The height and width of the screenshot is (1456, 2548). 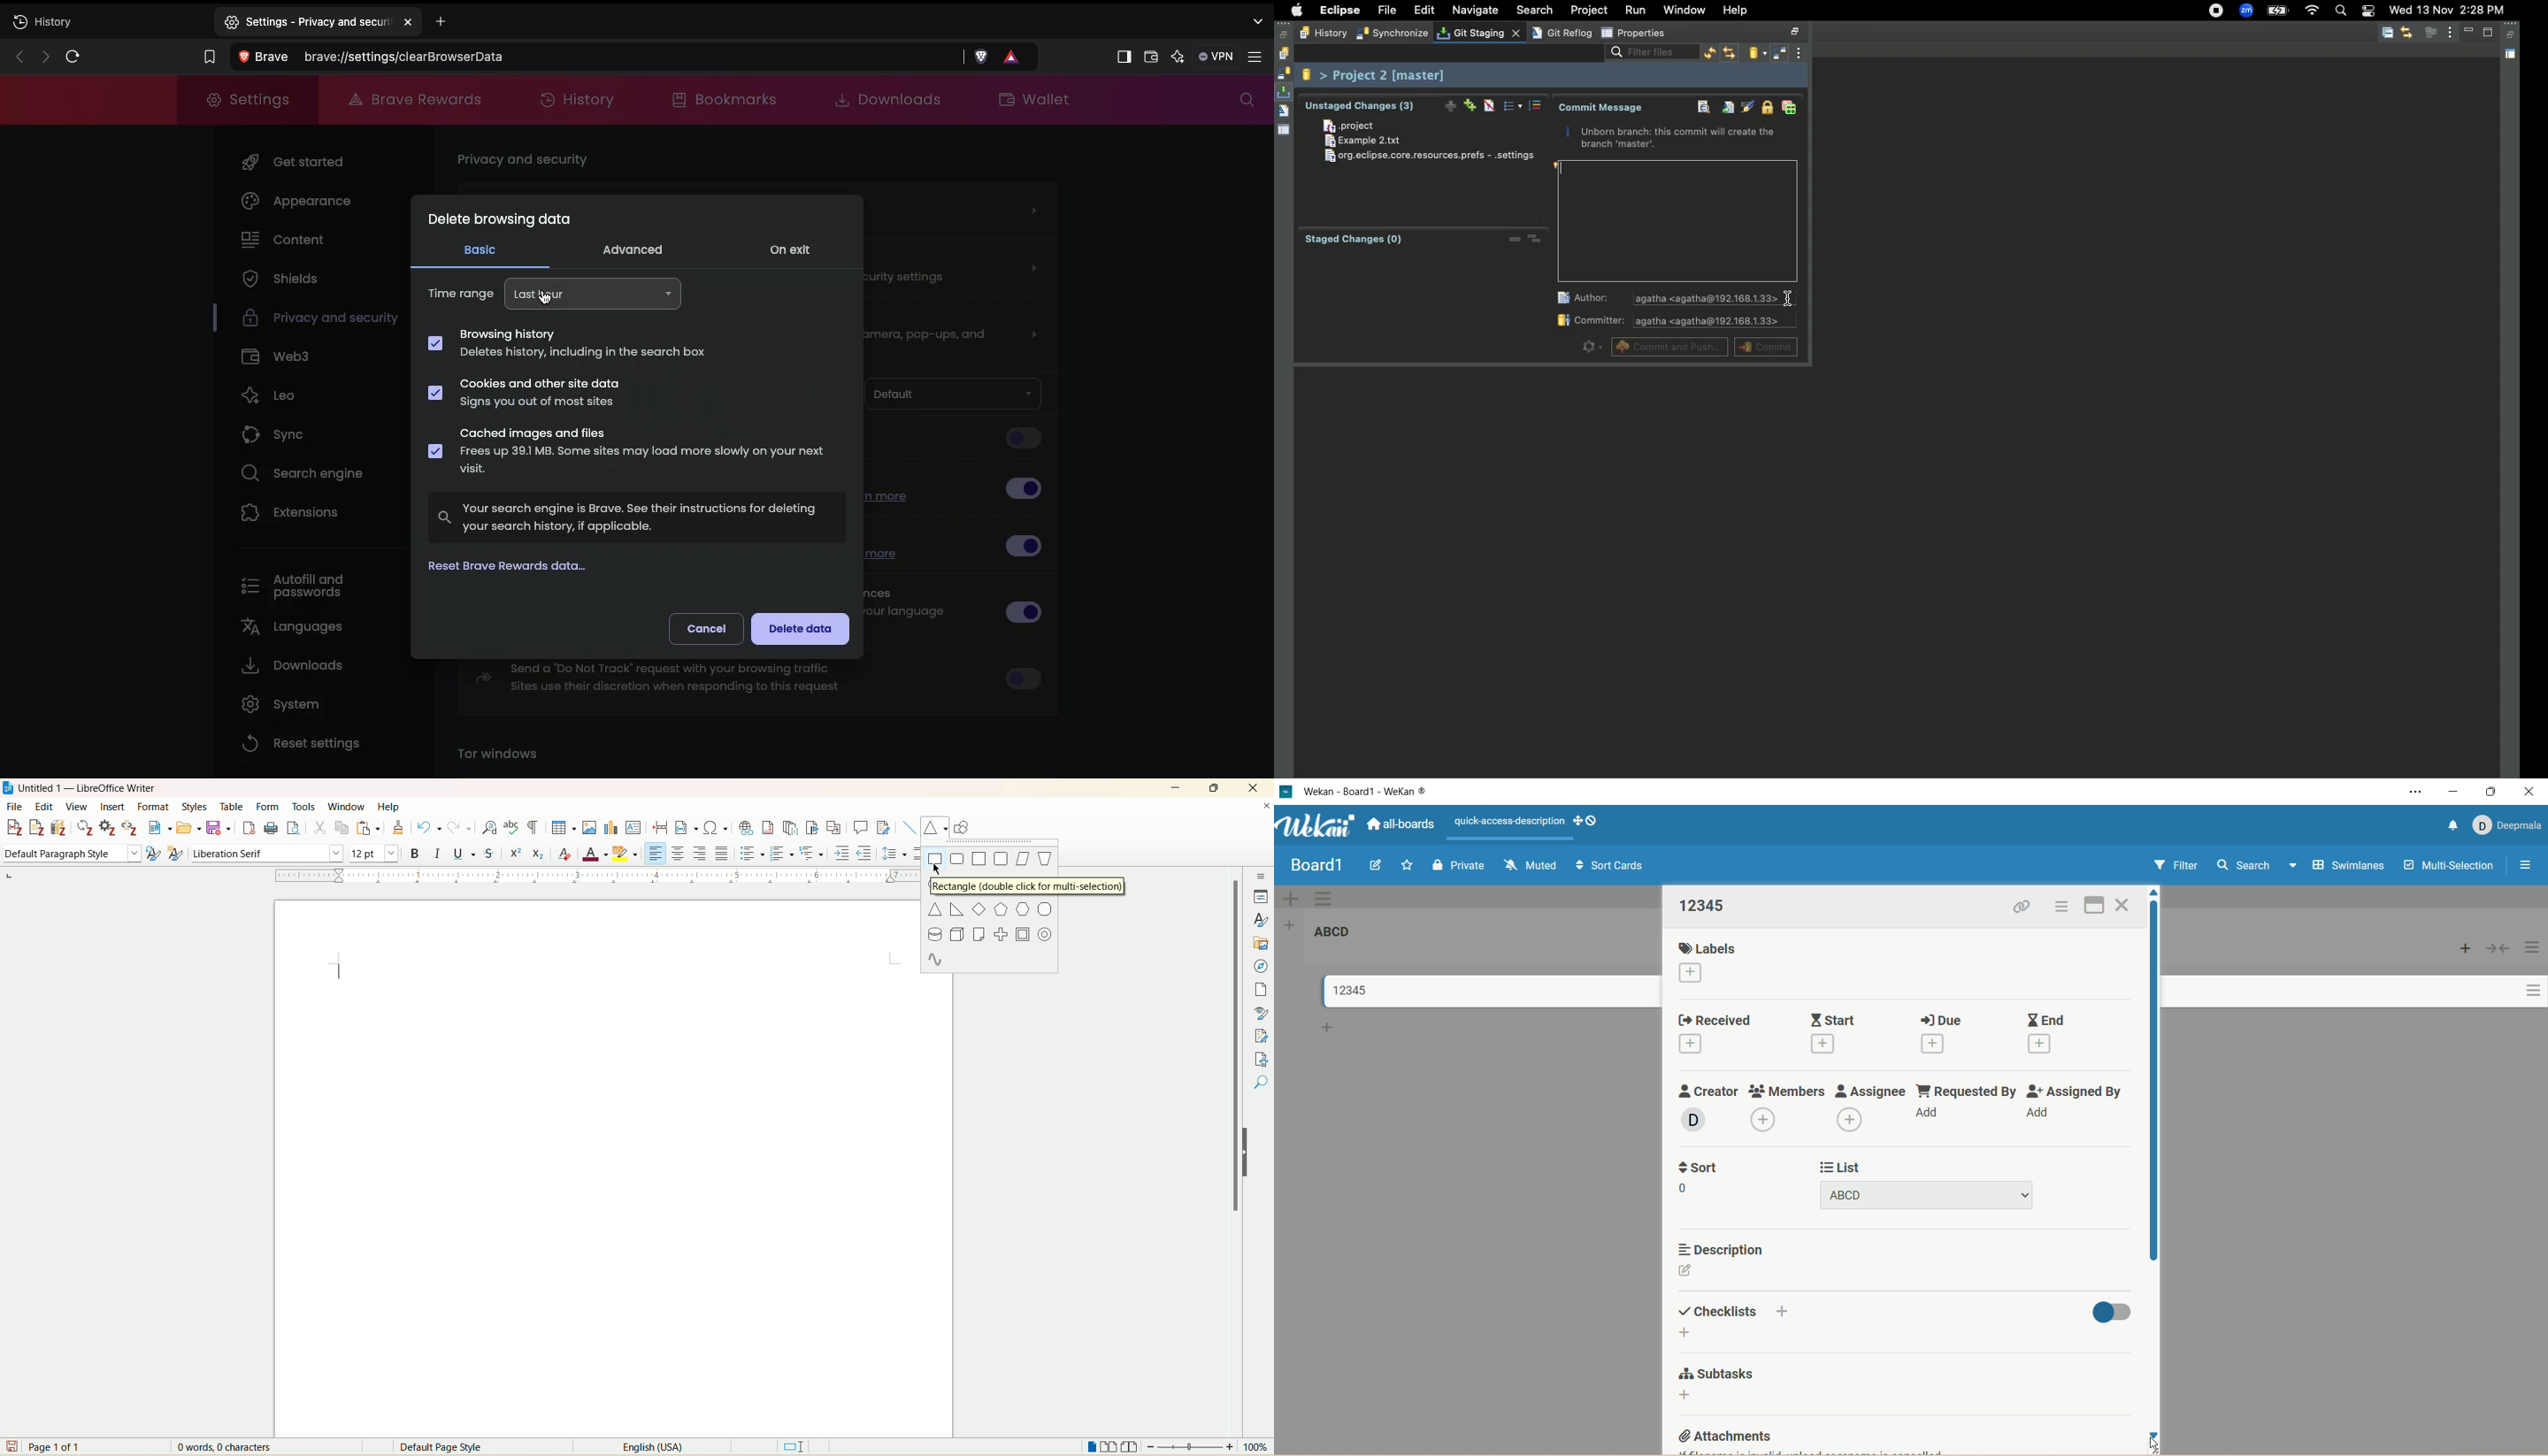 What do you see at coordinates (564, 827) in the screenshot?
I see `insert table` at bounding box center [564, 827].